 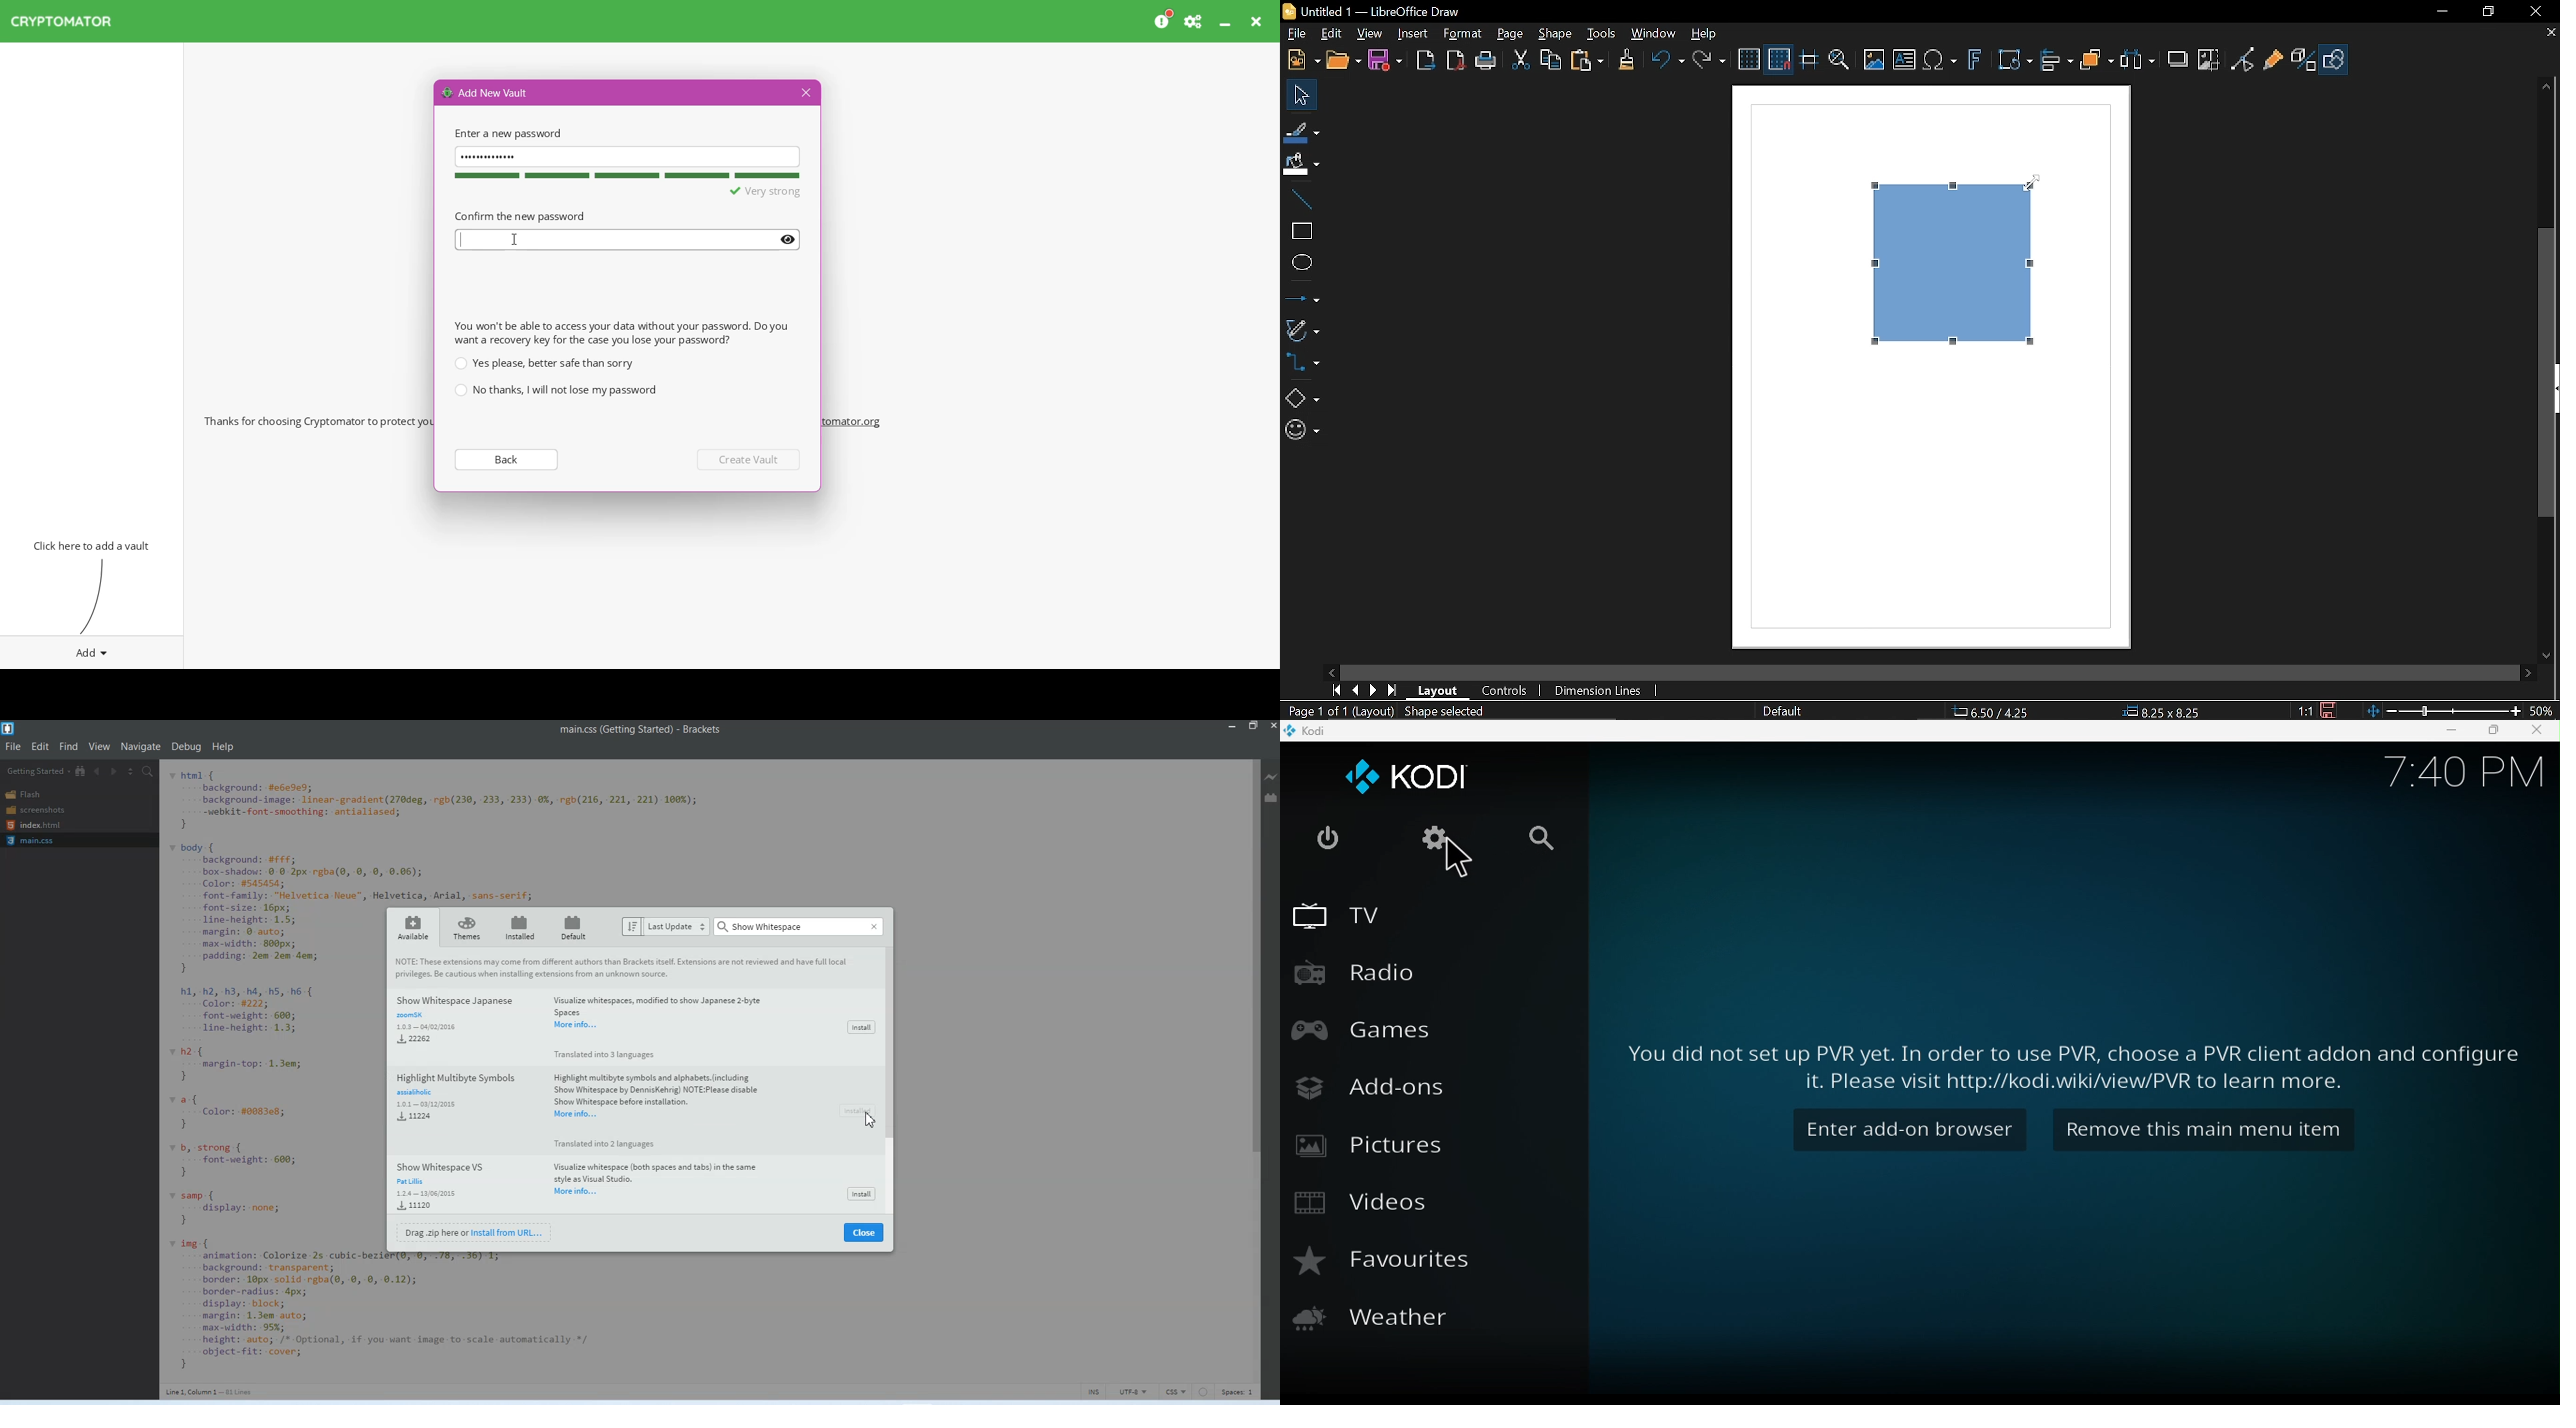 What do you see at coordinates (70, 746) in the screenshot?
I see `Find` at bounding box center [70, 746].